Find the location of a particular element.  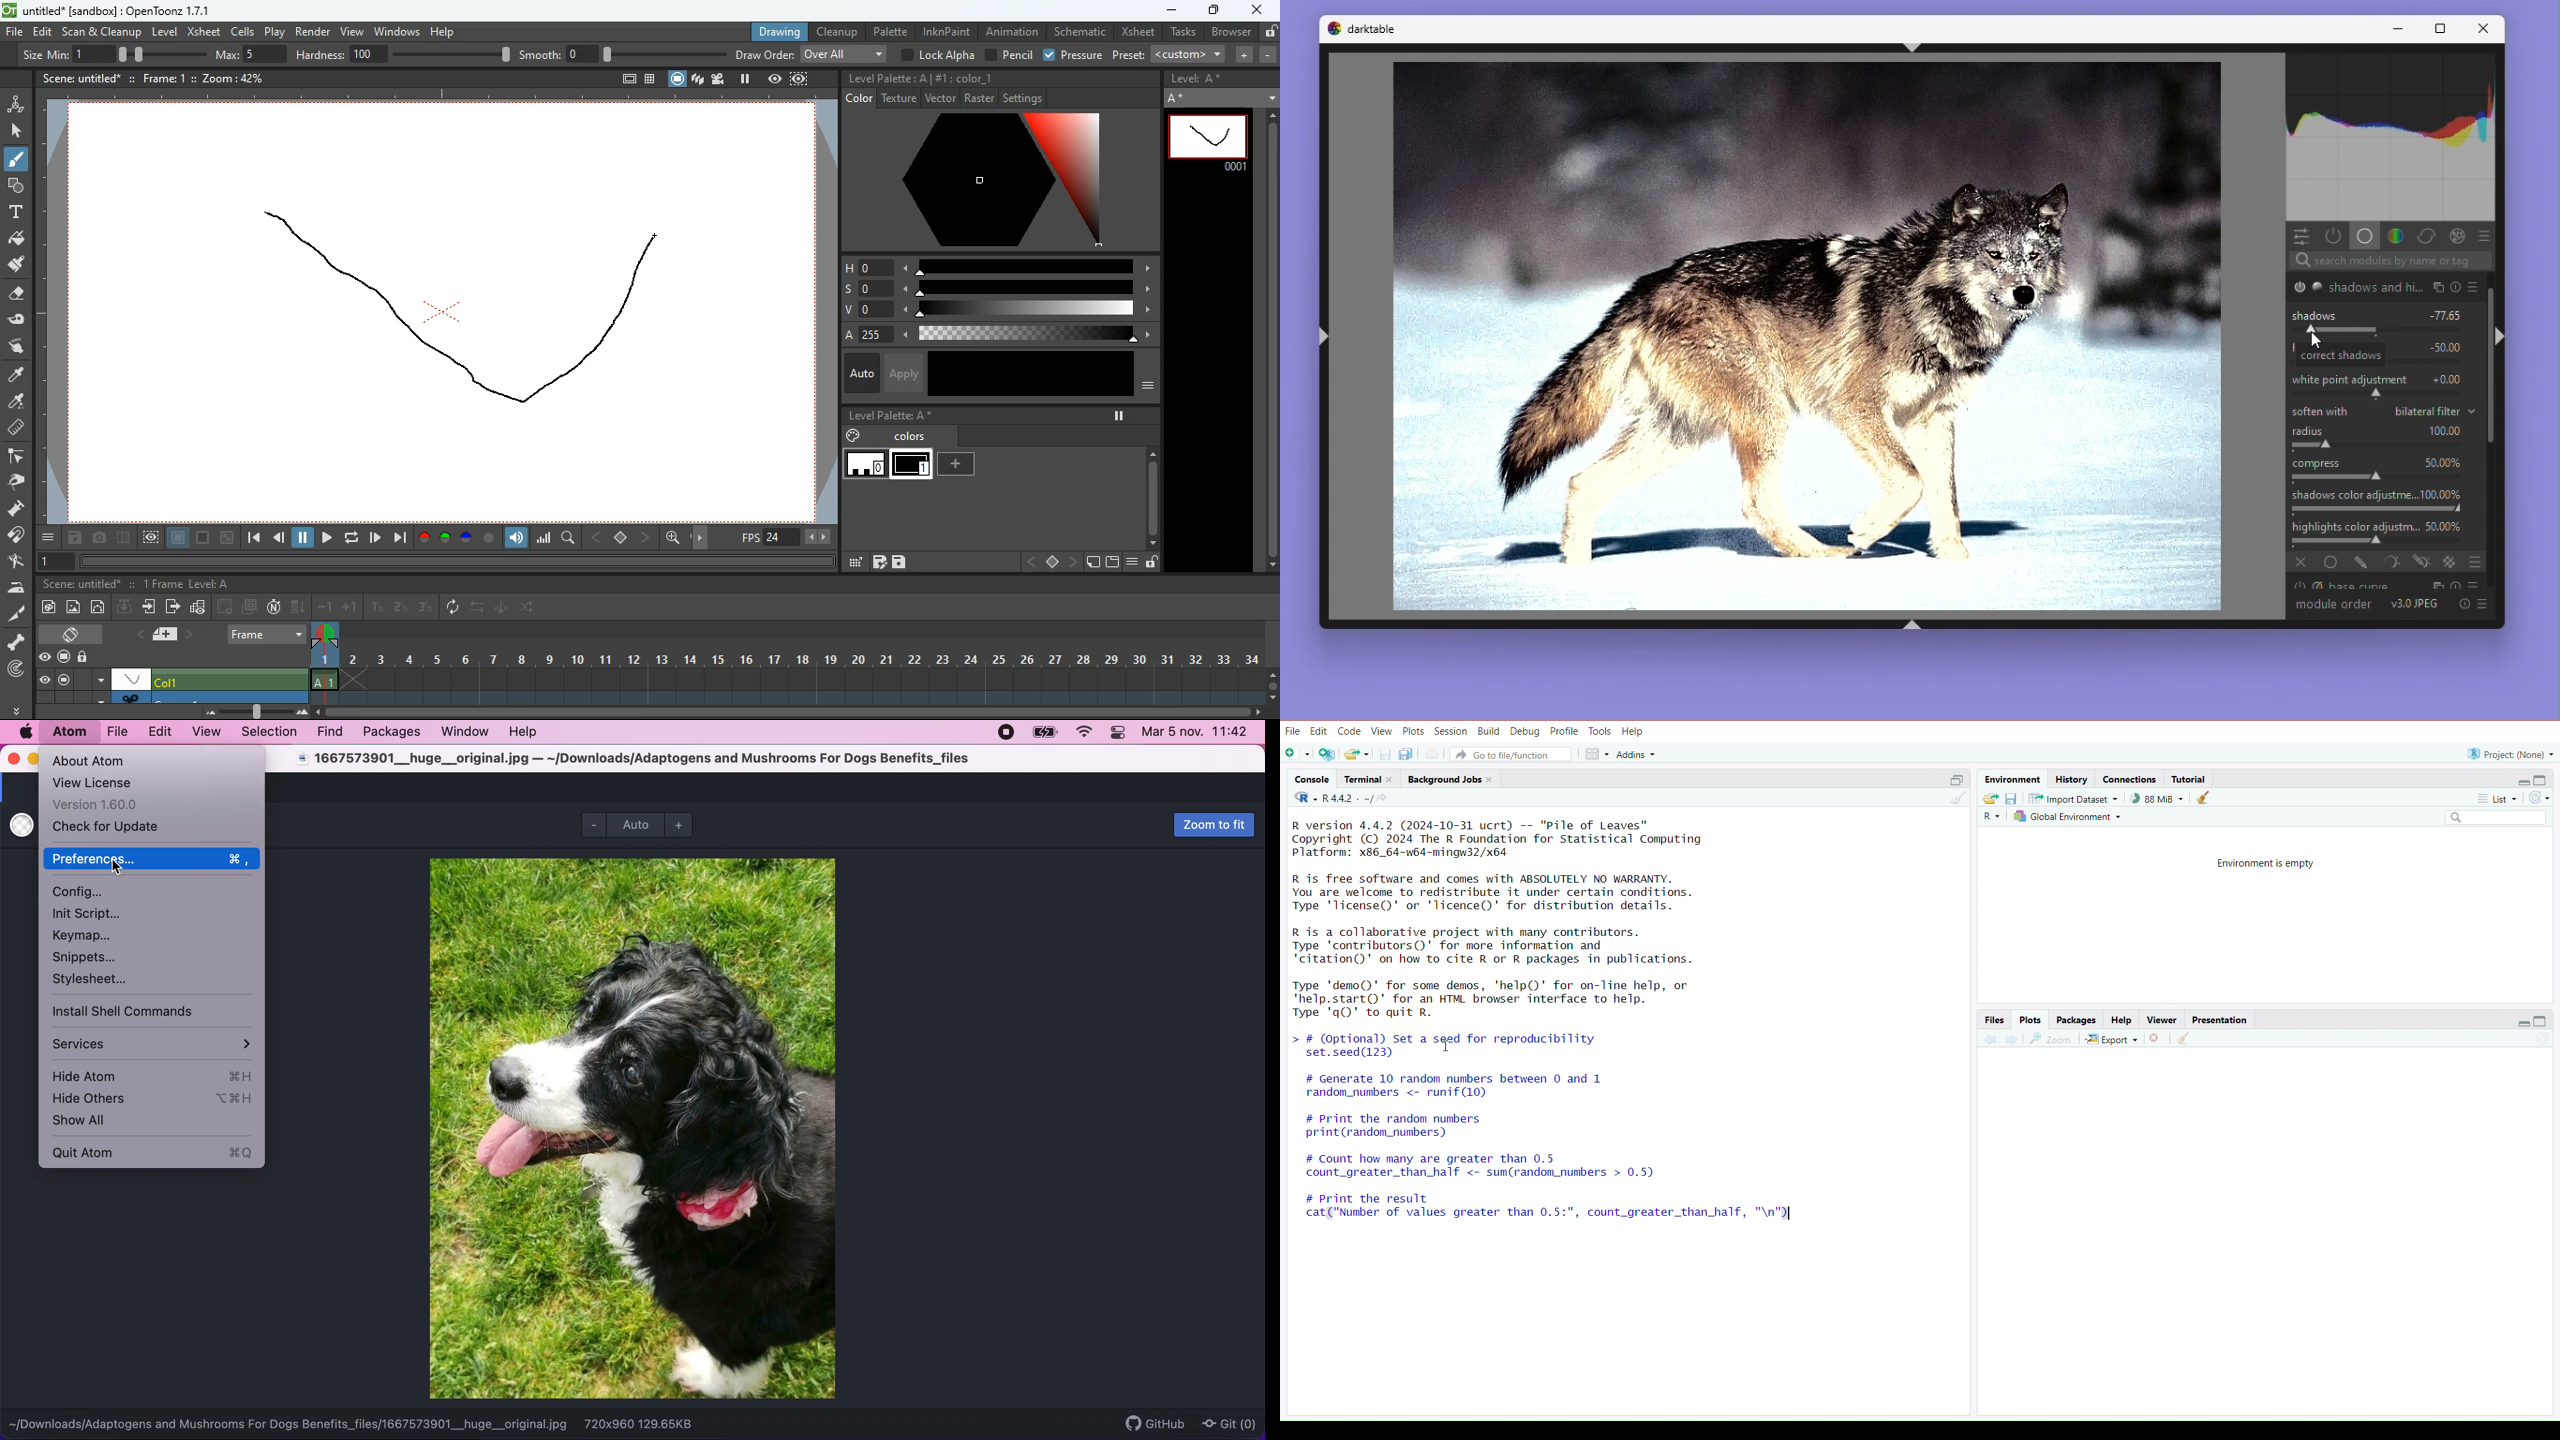

darktable is located at coordinates (1386, 29).